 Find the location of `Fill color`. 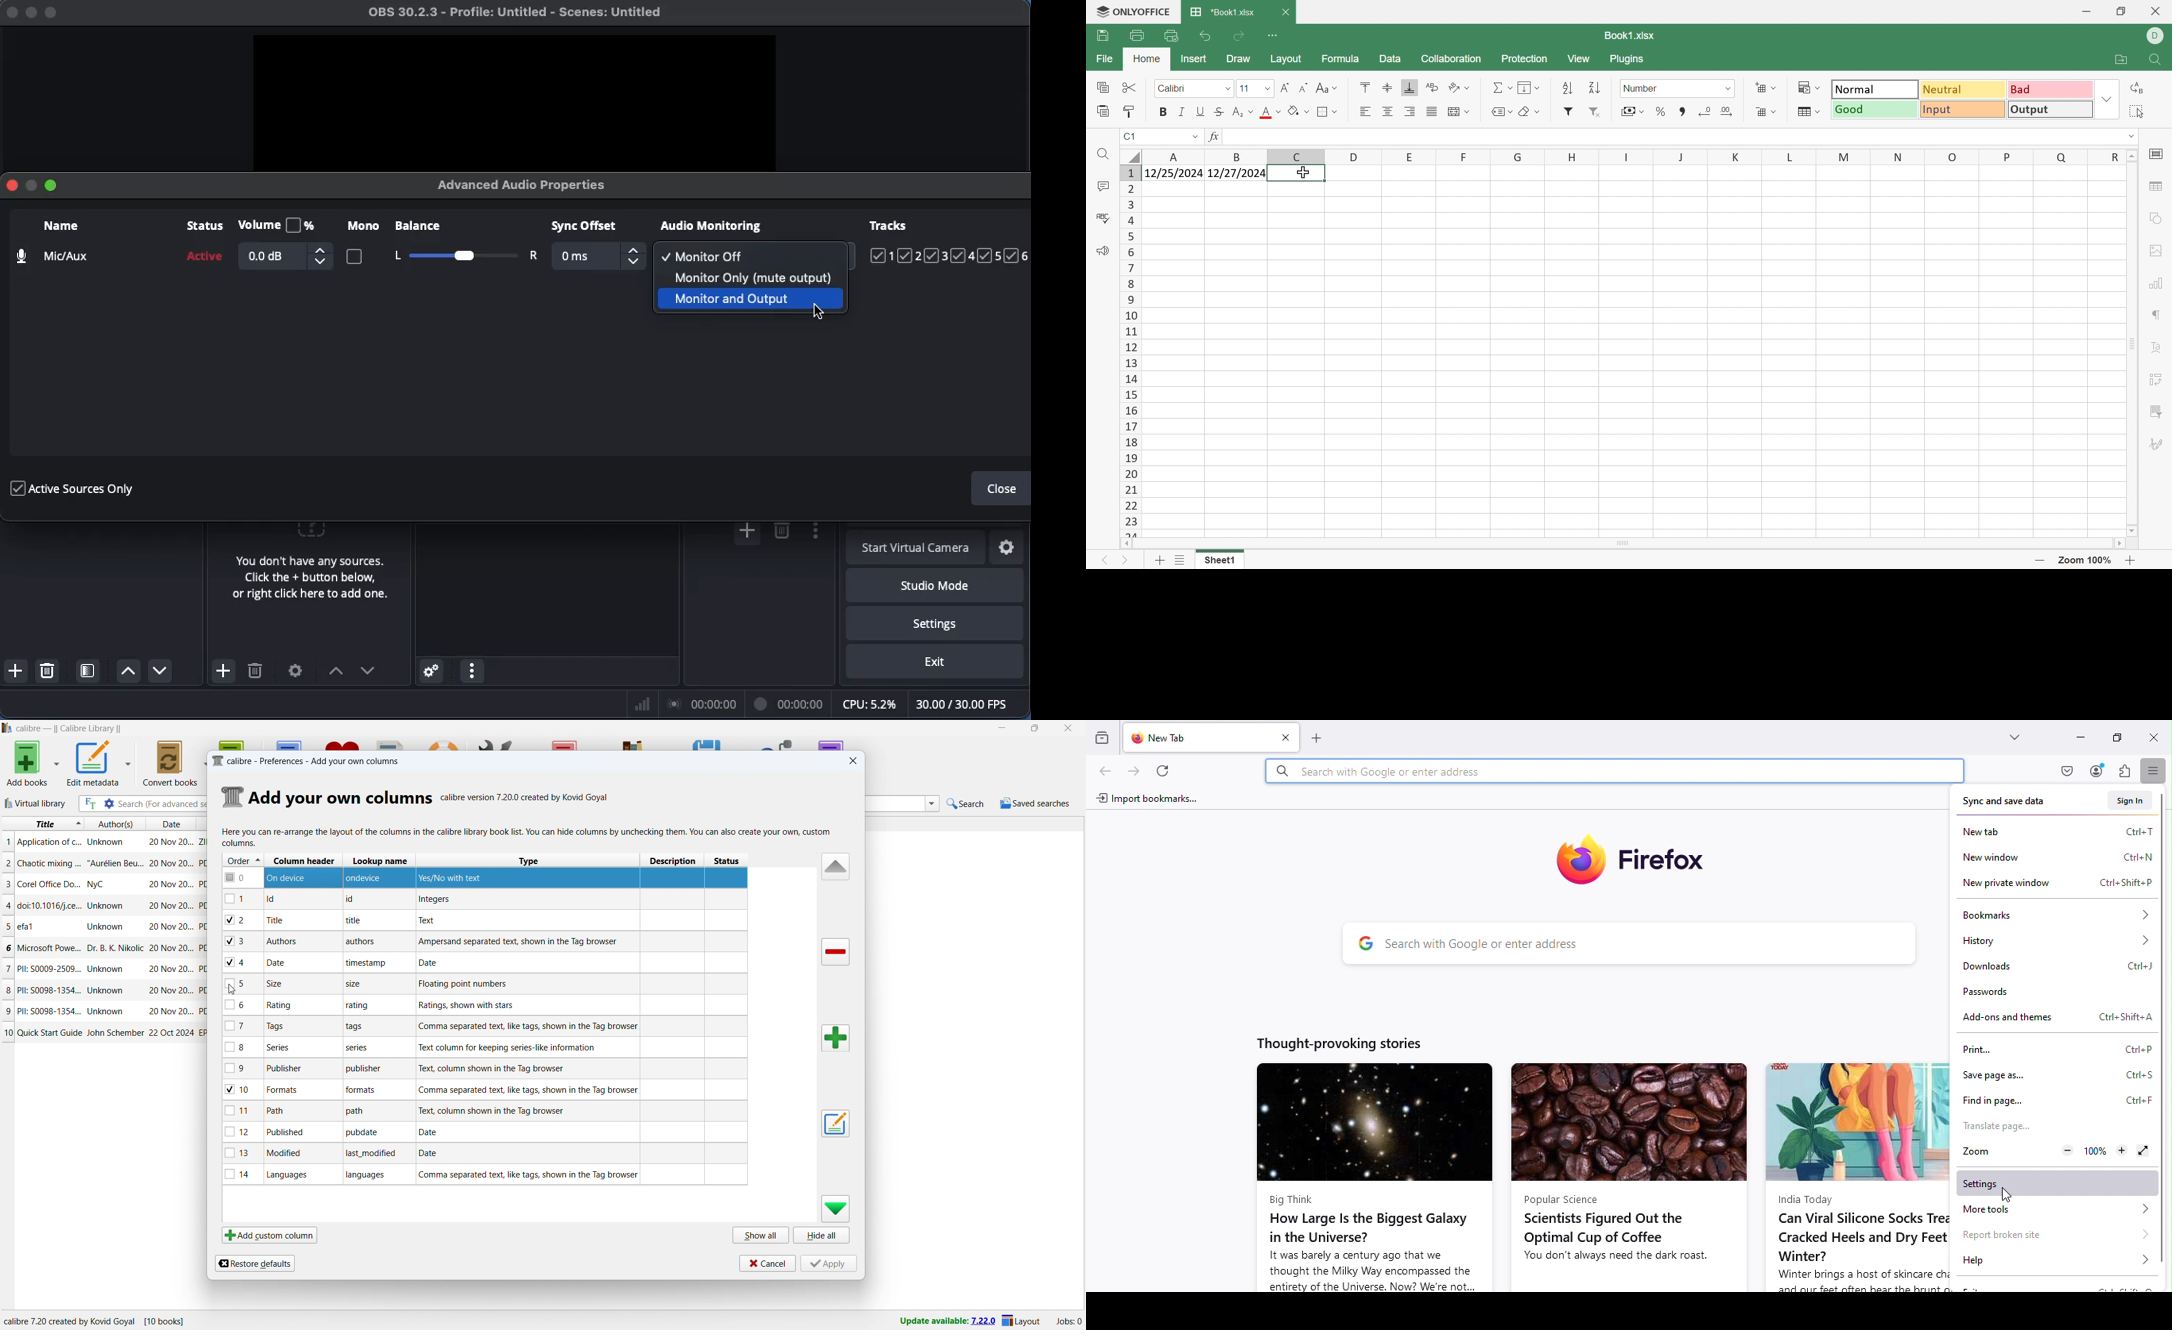

Fill color is located at coordinates (1271, 113).